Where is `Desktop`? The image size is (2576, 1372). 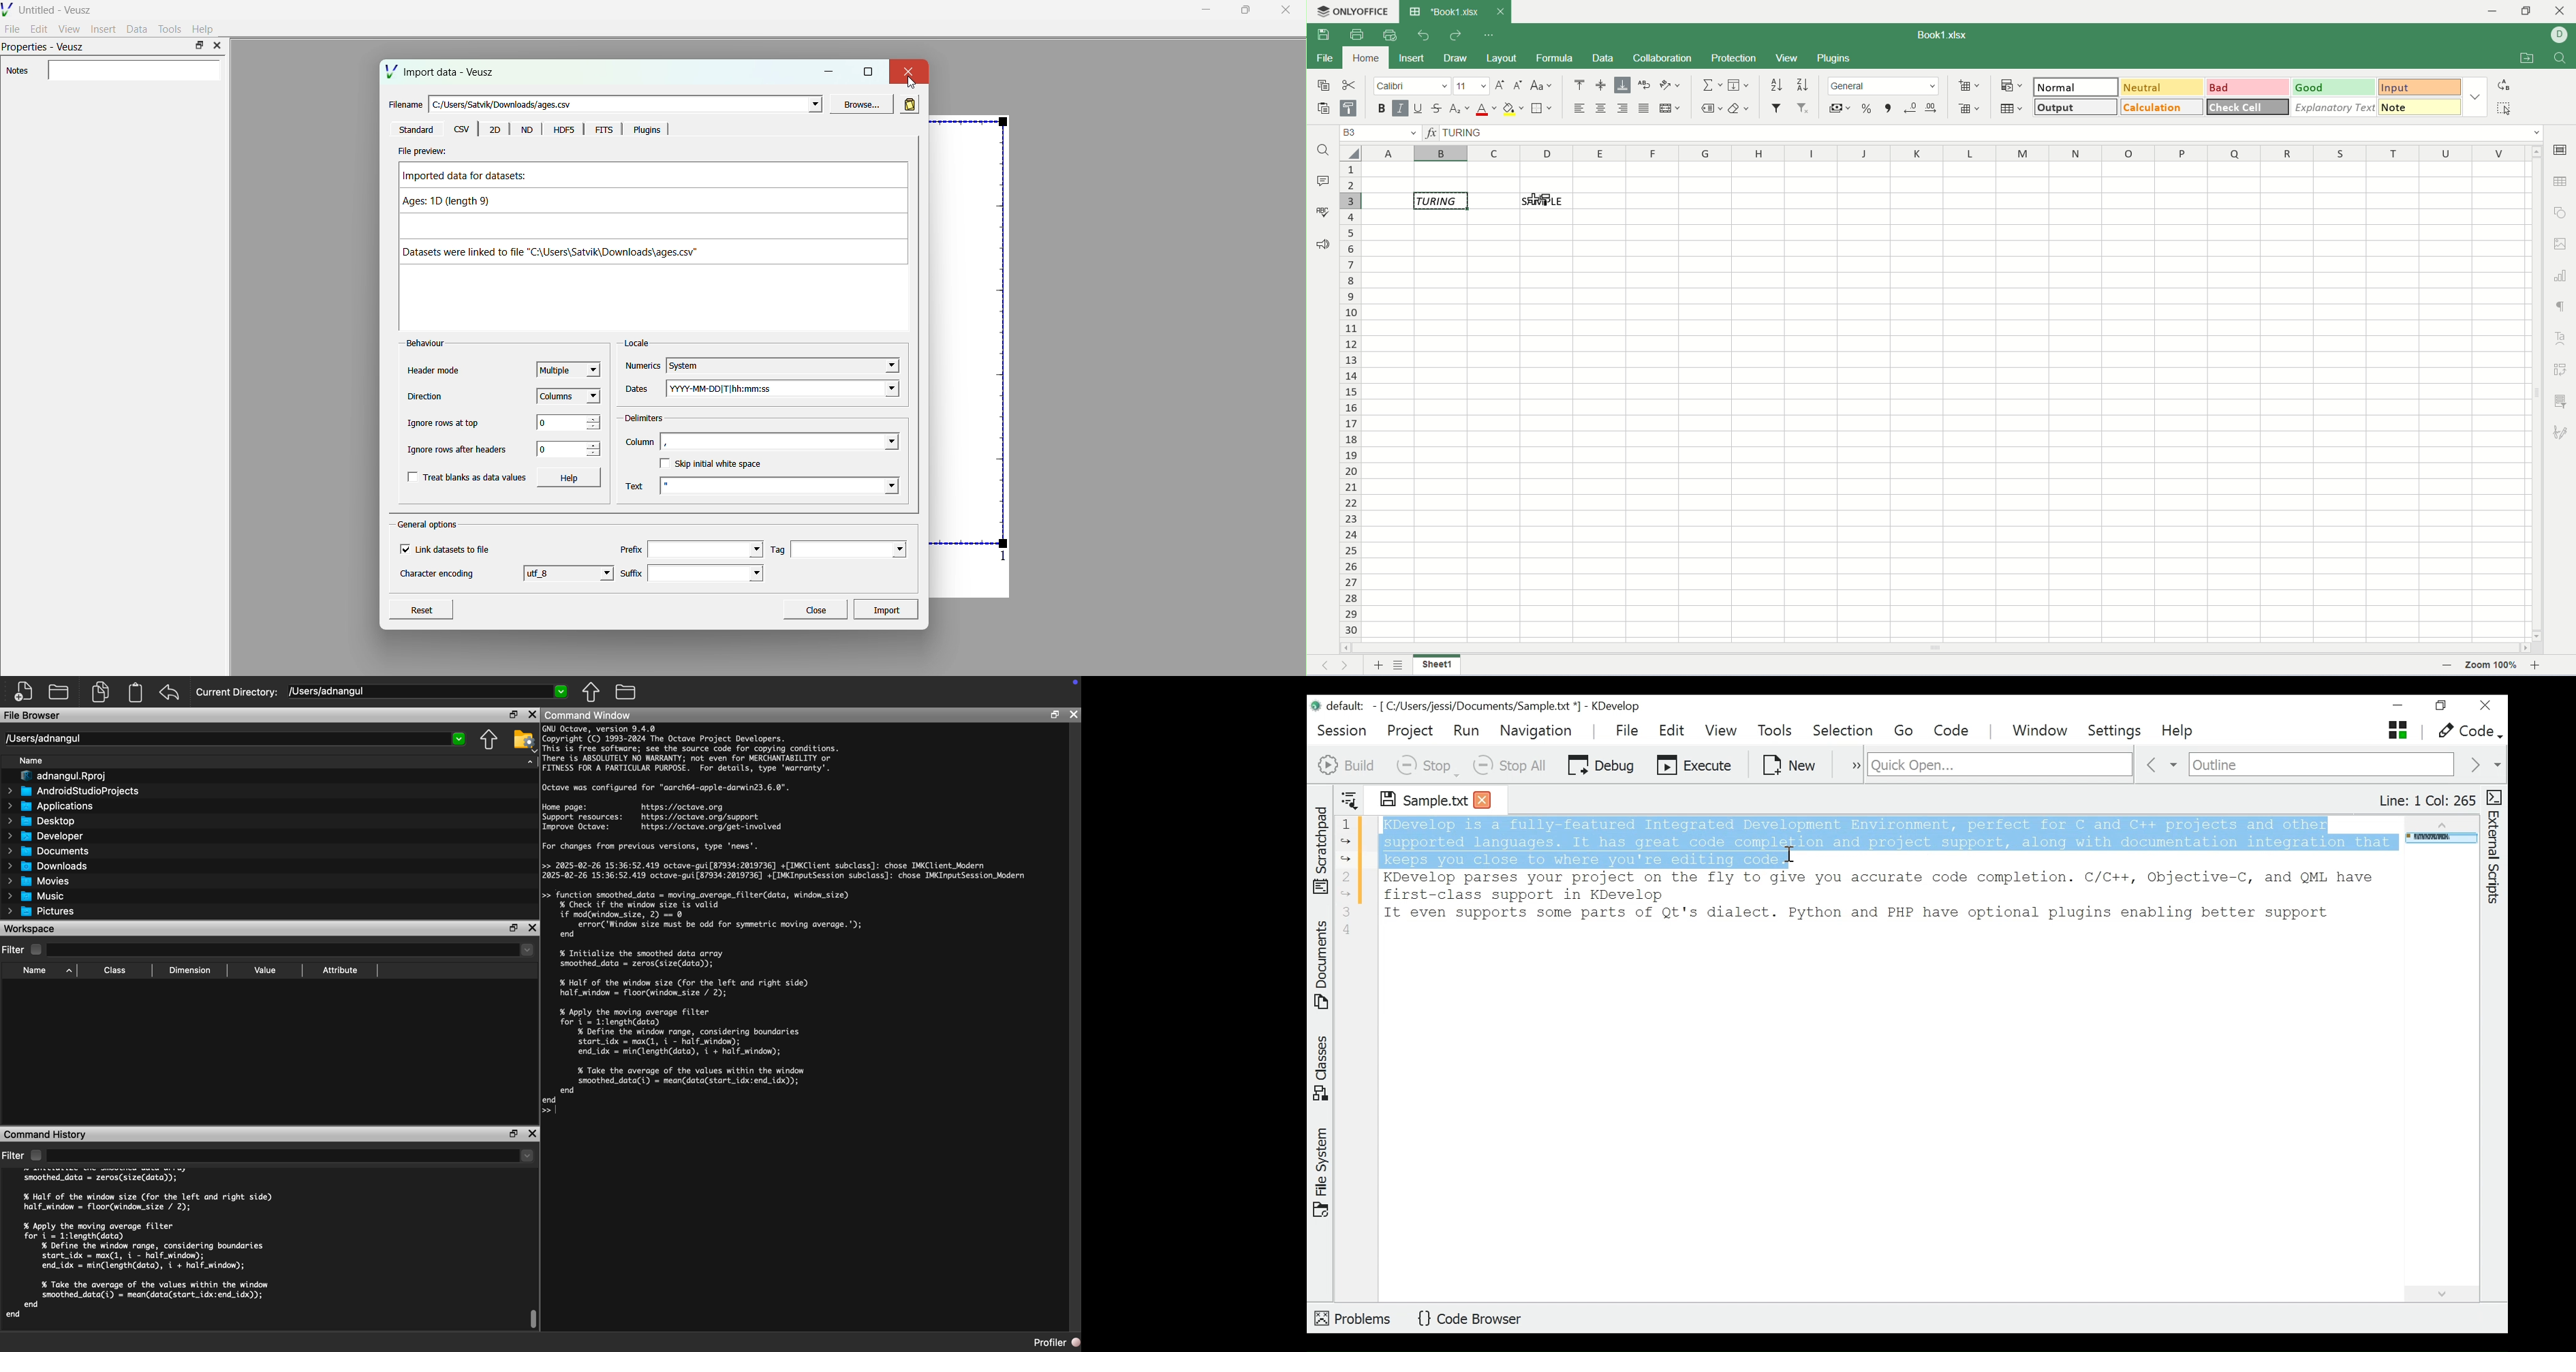 Desktop is located at coordinates (41, 821).